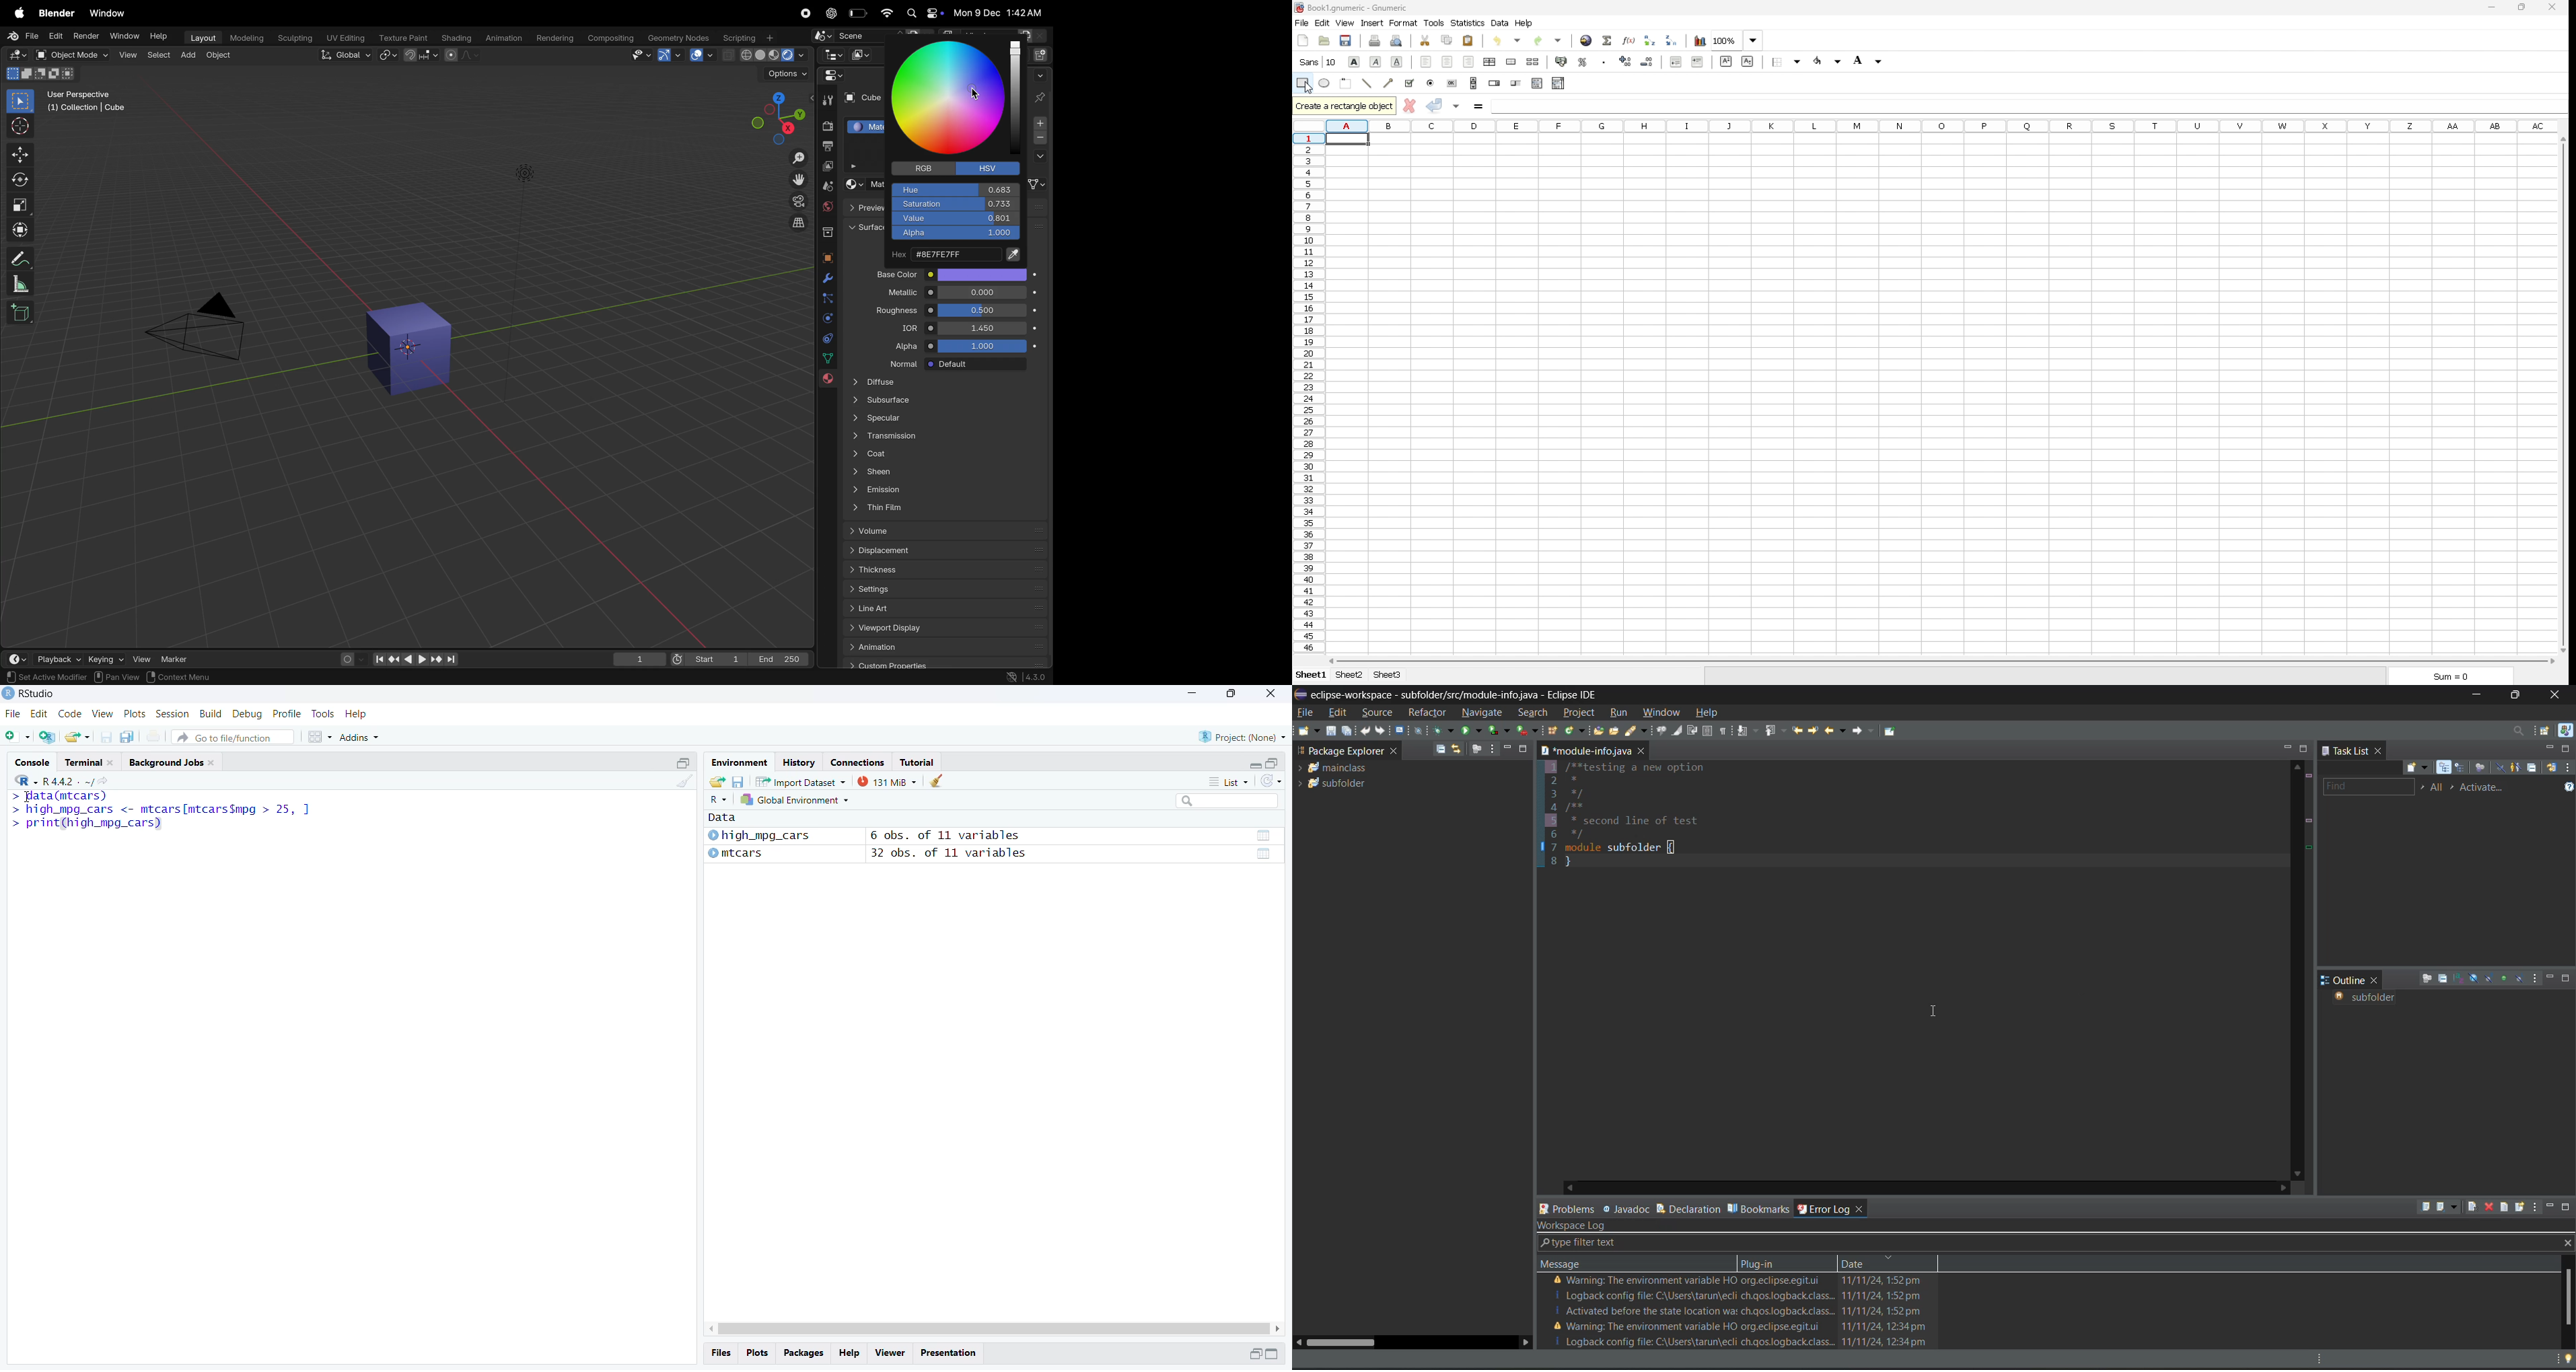 This screenshot has height=1372, width=2576. Describe the element at coordinates (683, 762) in the screenshot. I see `minimize` at that location.